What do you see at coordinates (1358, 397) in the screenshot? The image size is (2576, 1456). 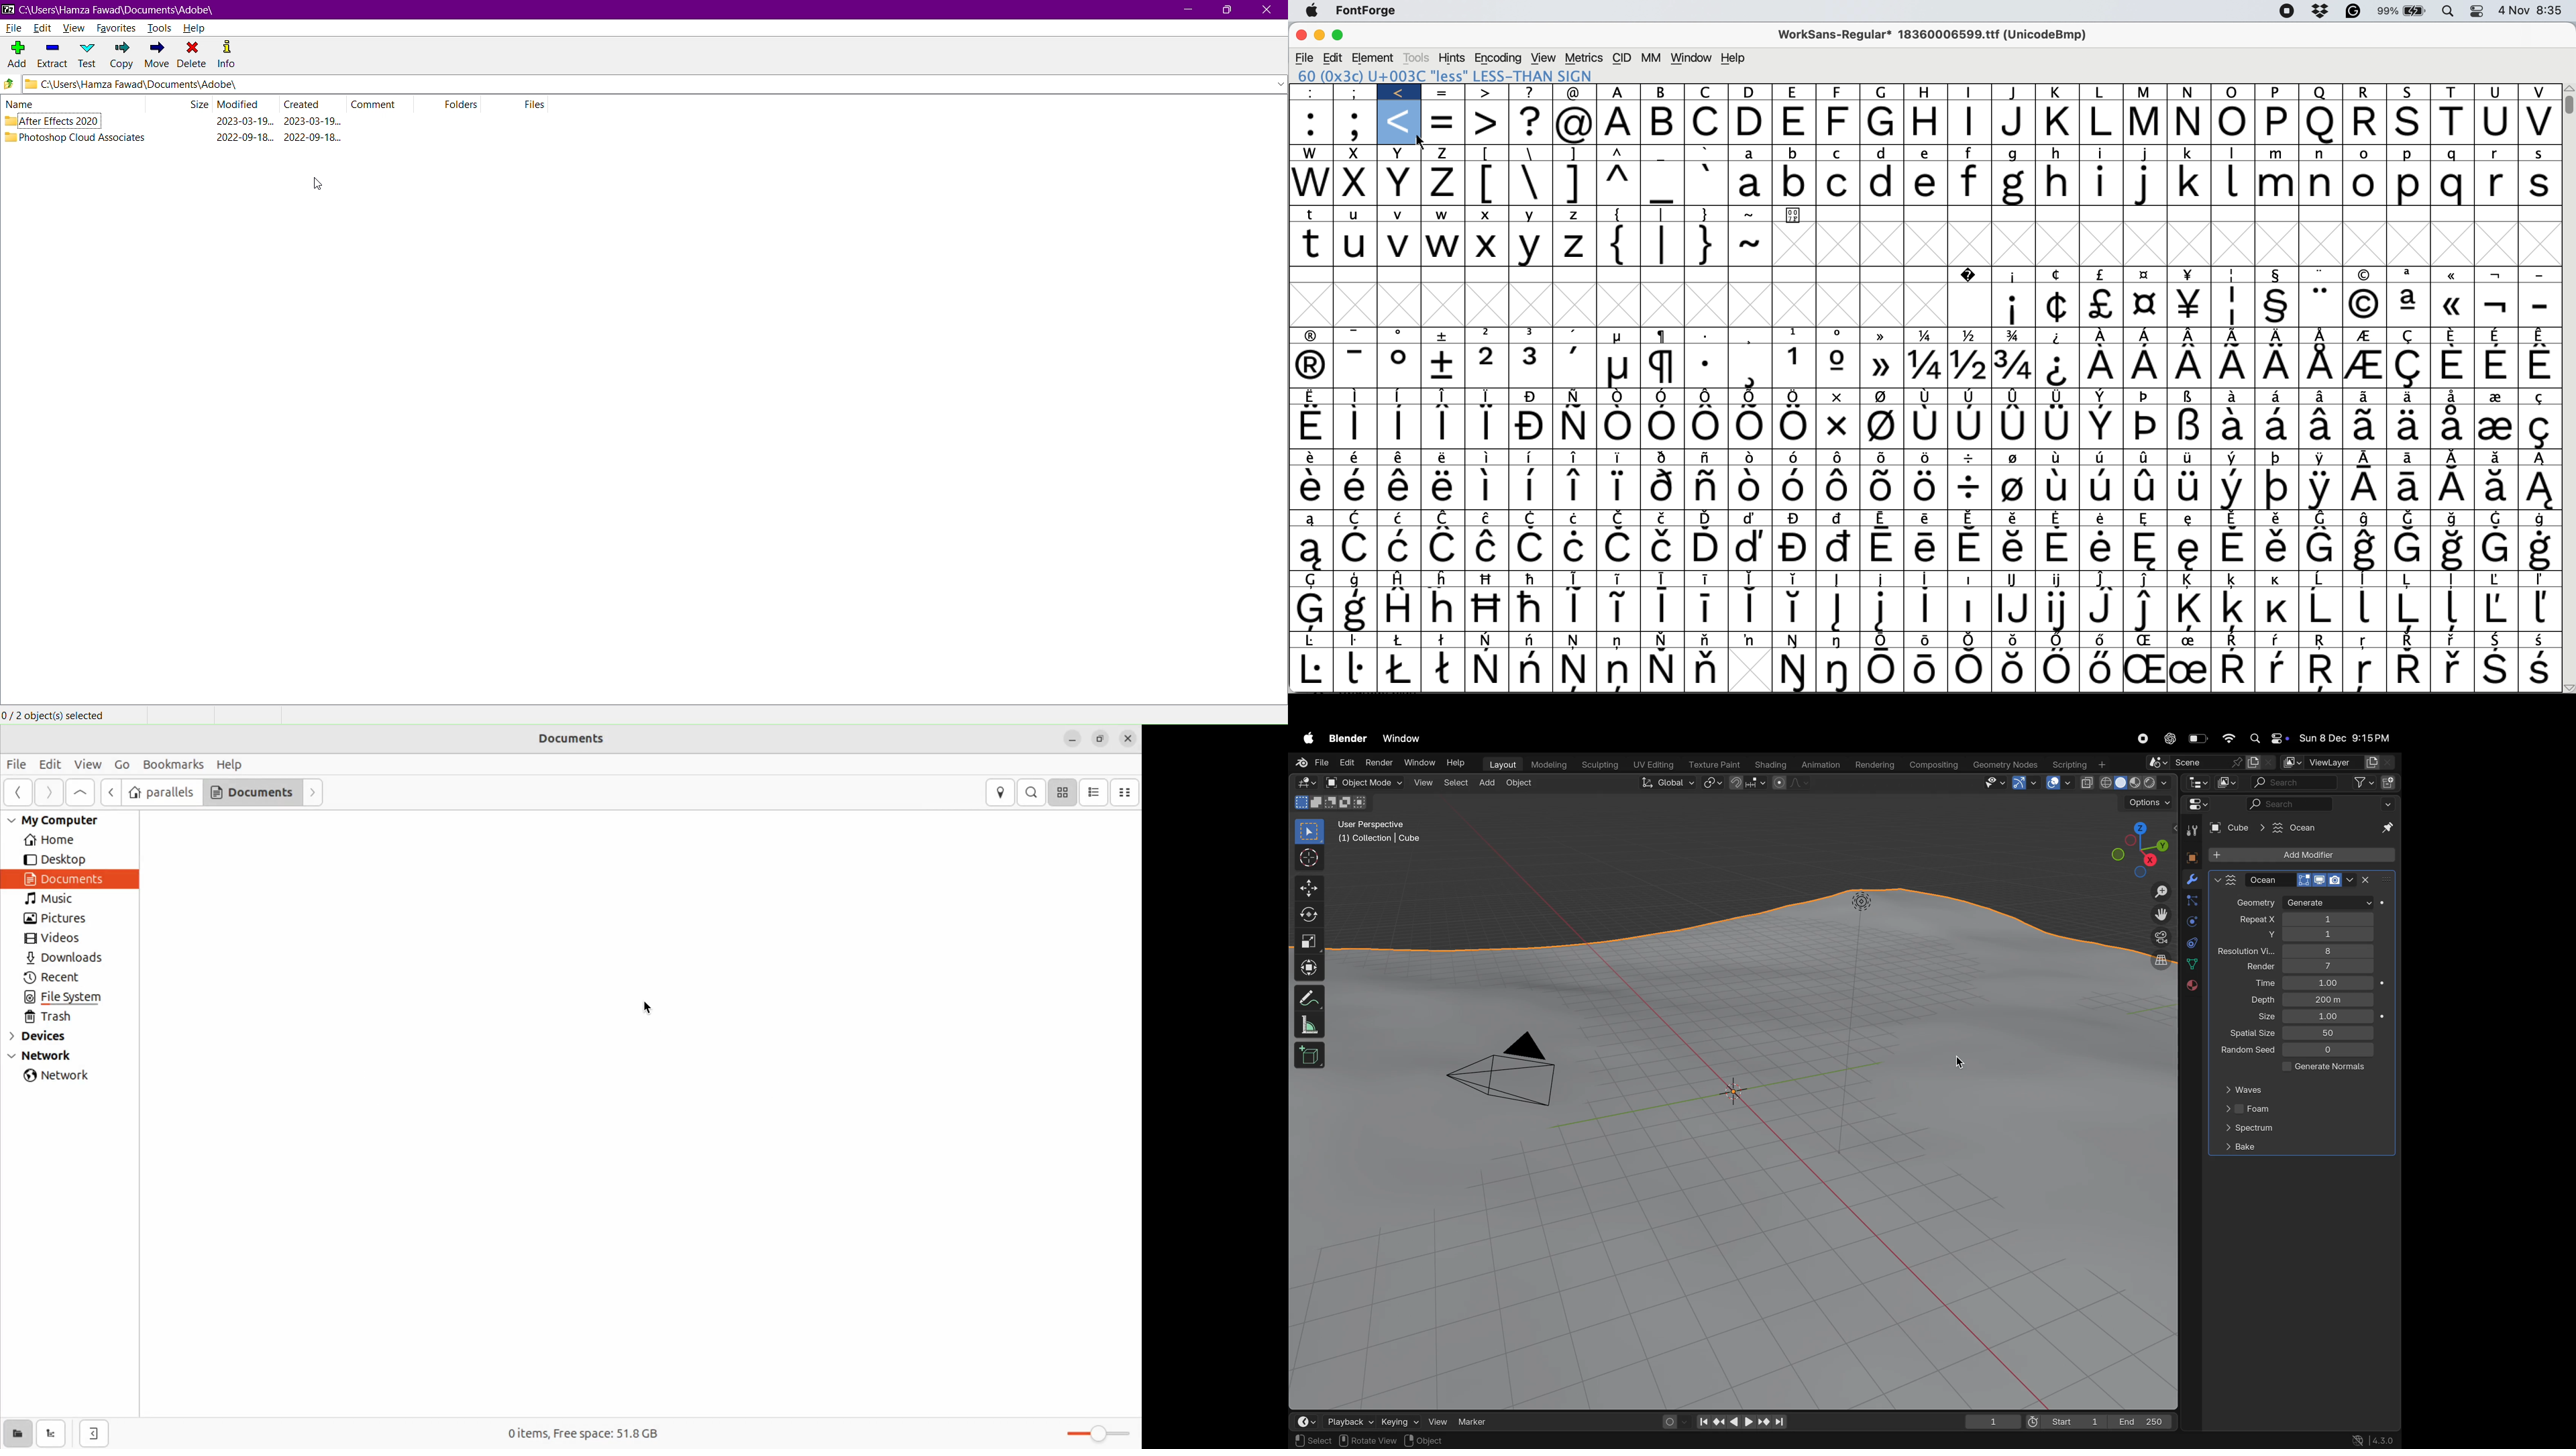 I see `Symbol` at bounding box center [1358, 397].